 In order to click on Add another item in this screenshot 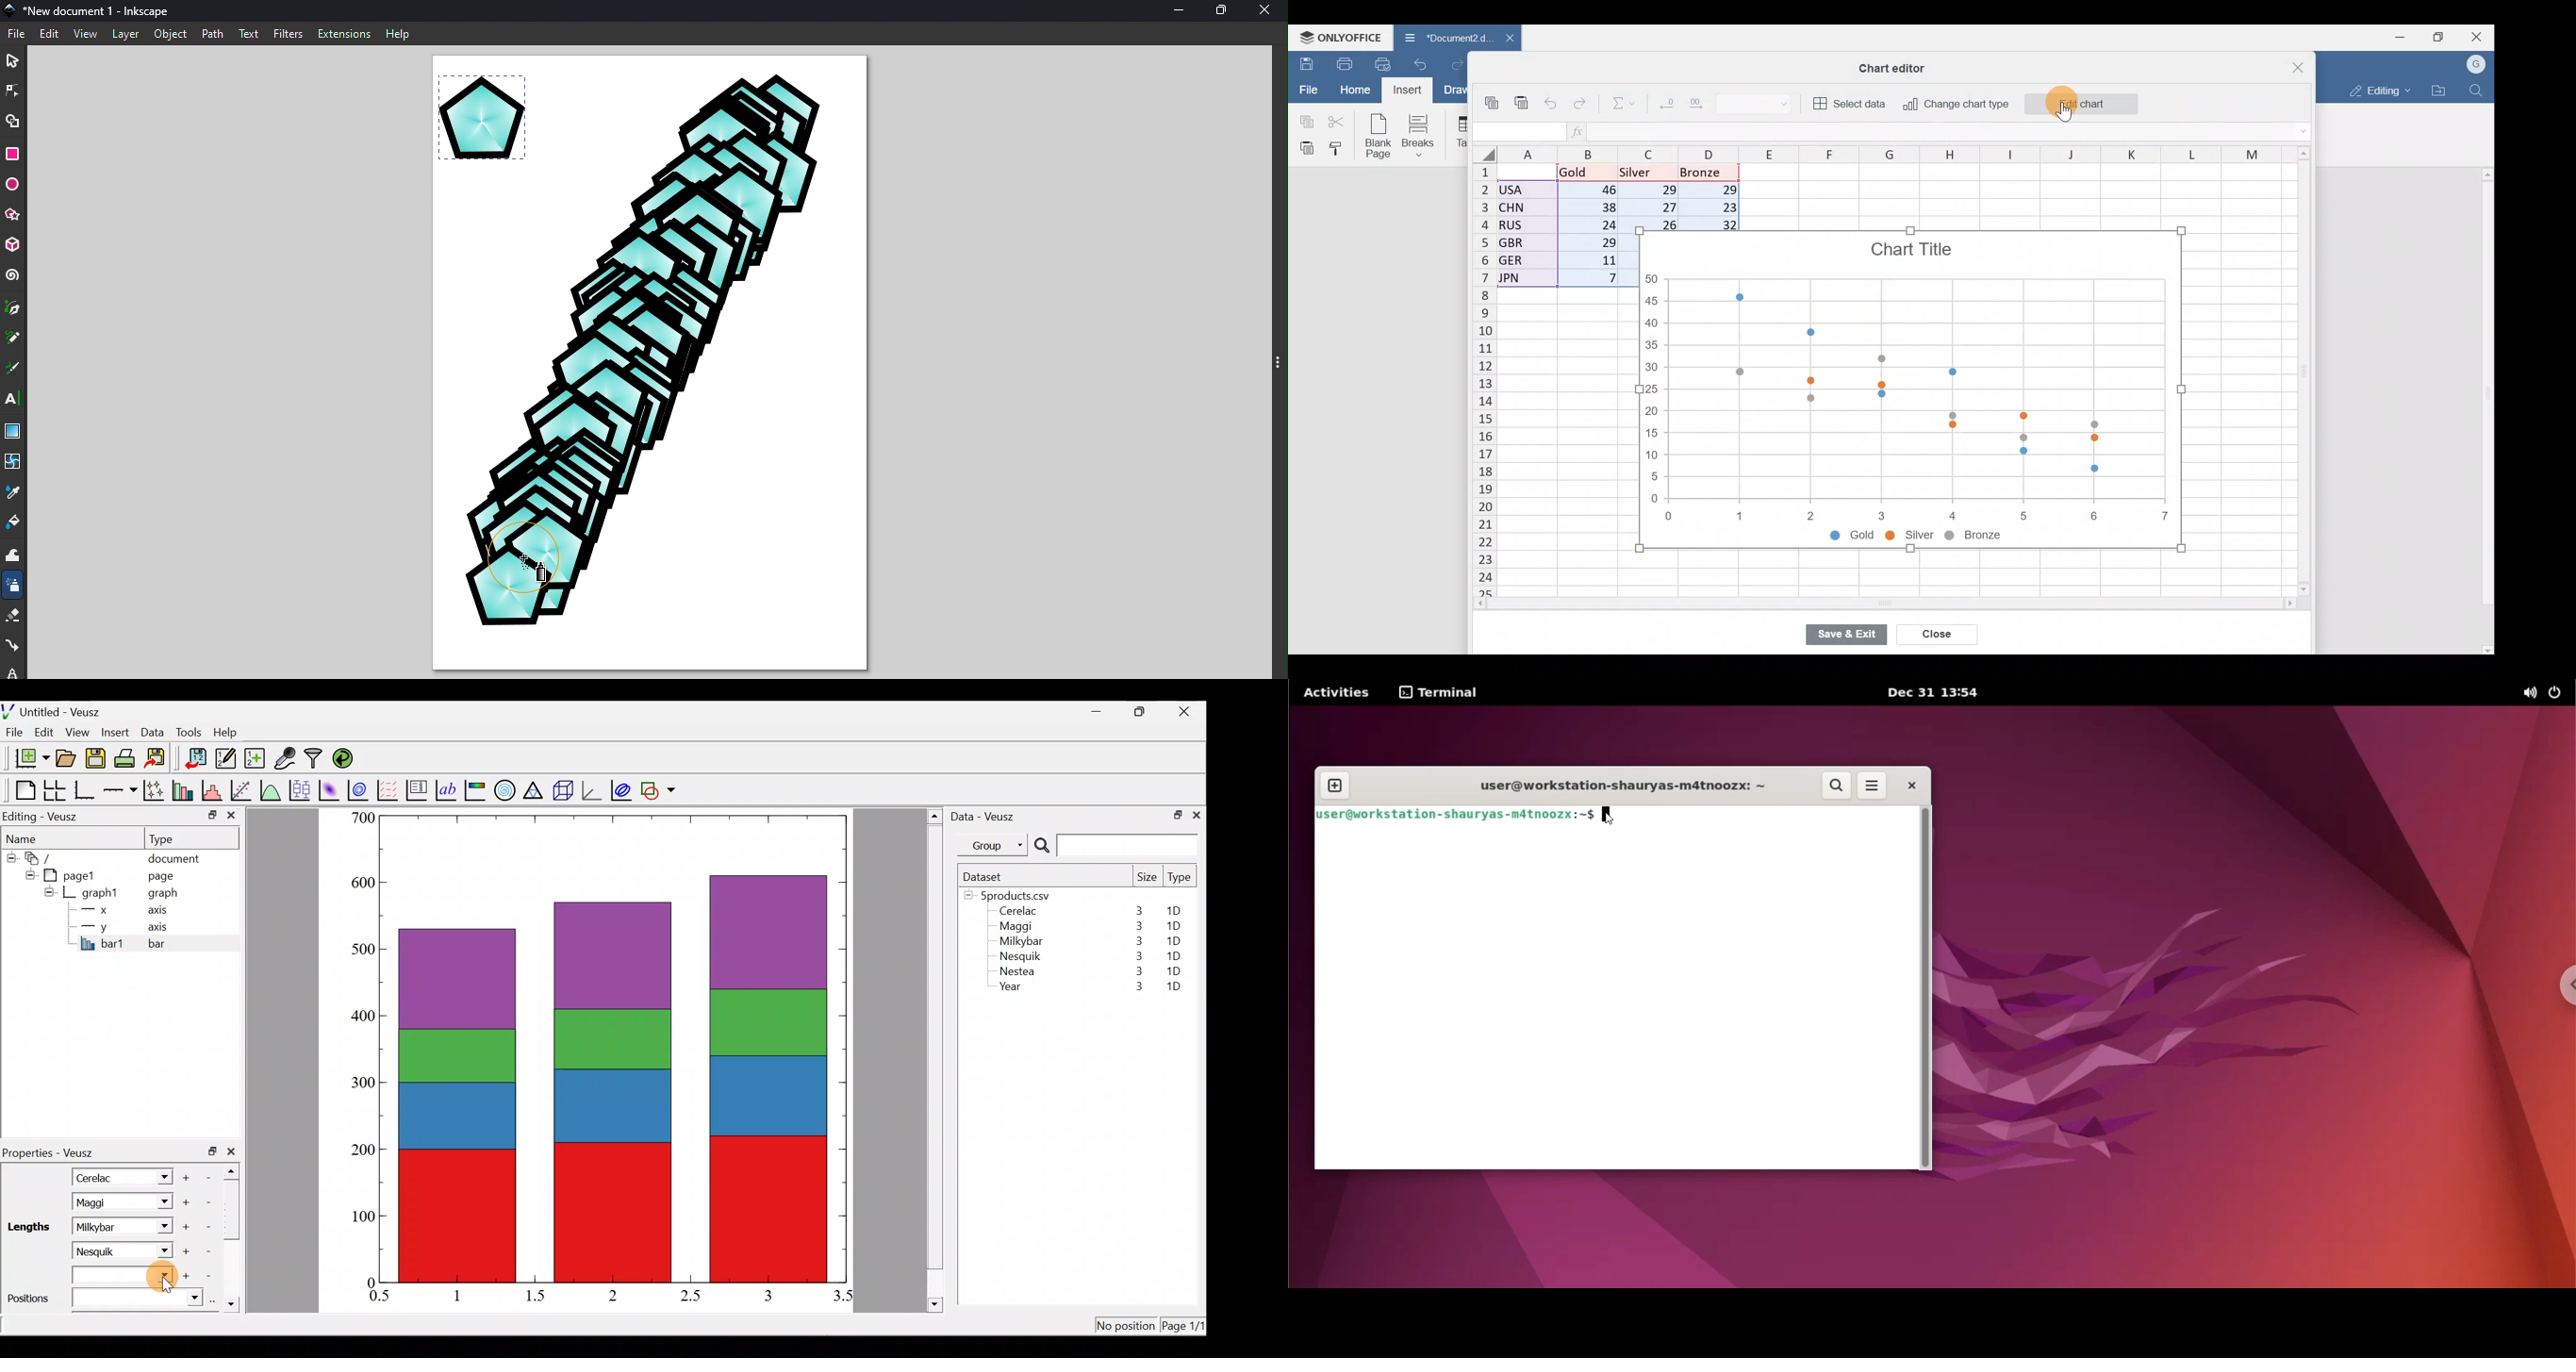, I will do `click(187, 1227)`.